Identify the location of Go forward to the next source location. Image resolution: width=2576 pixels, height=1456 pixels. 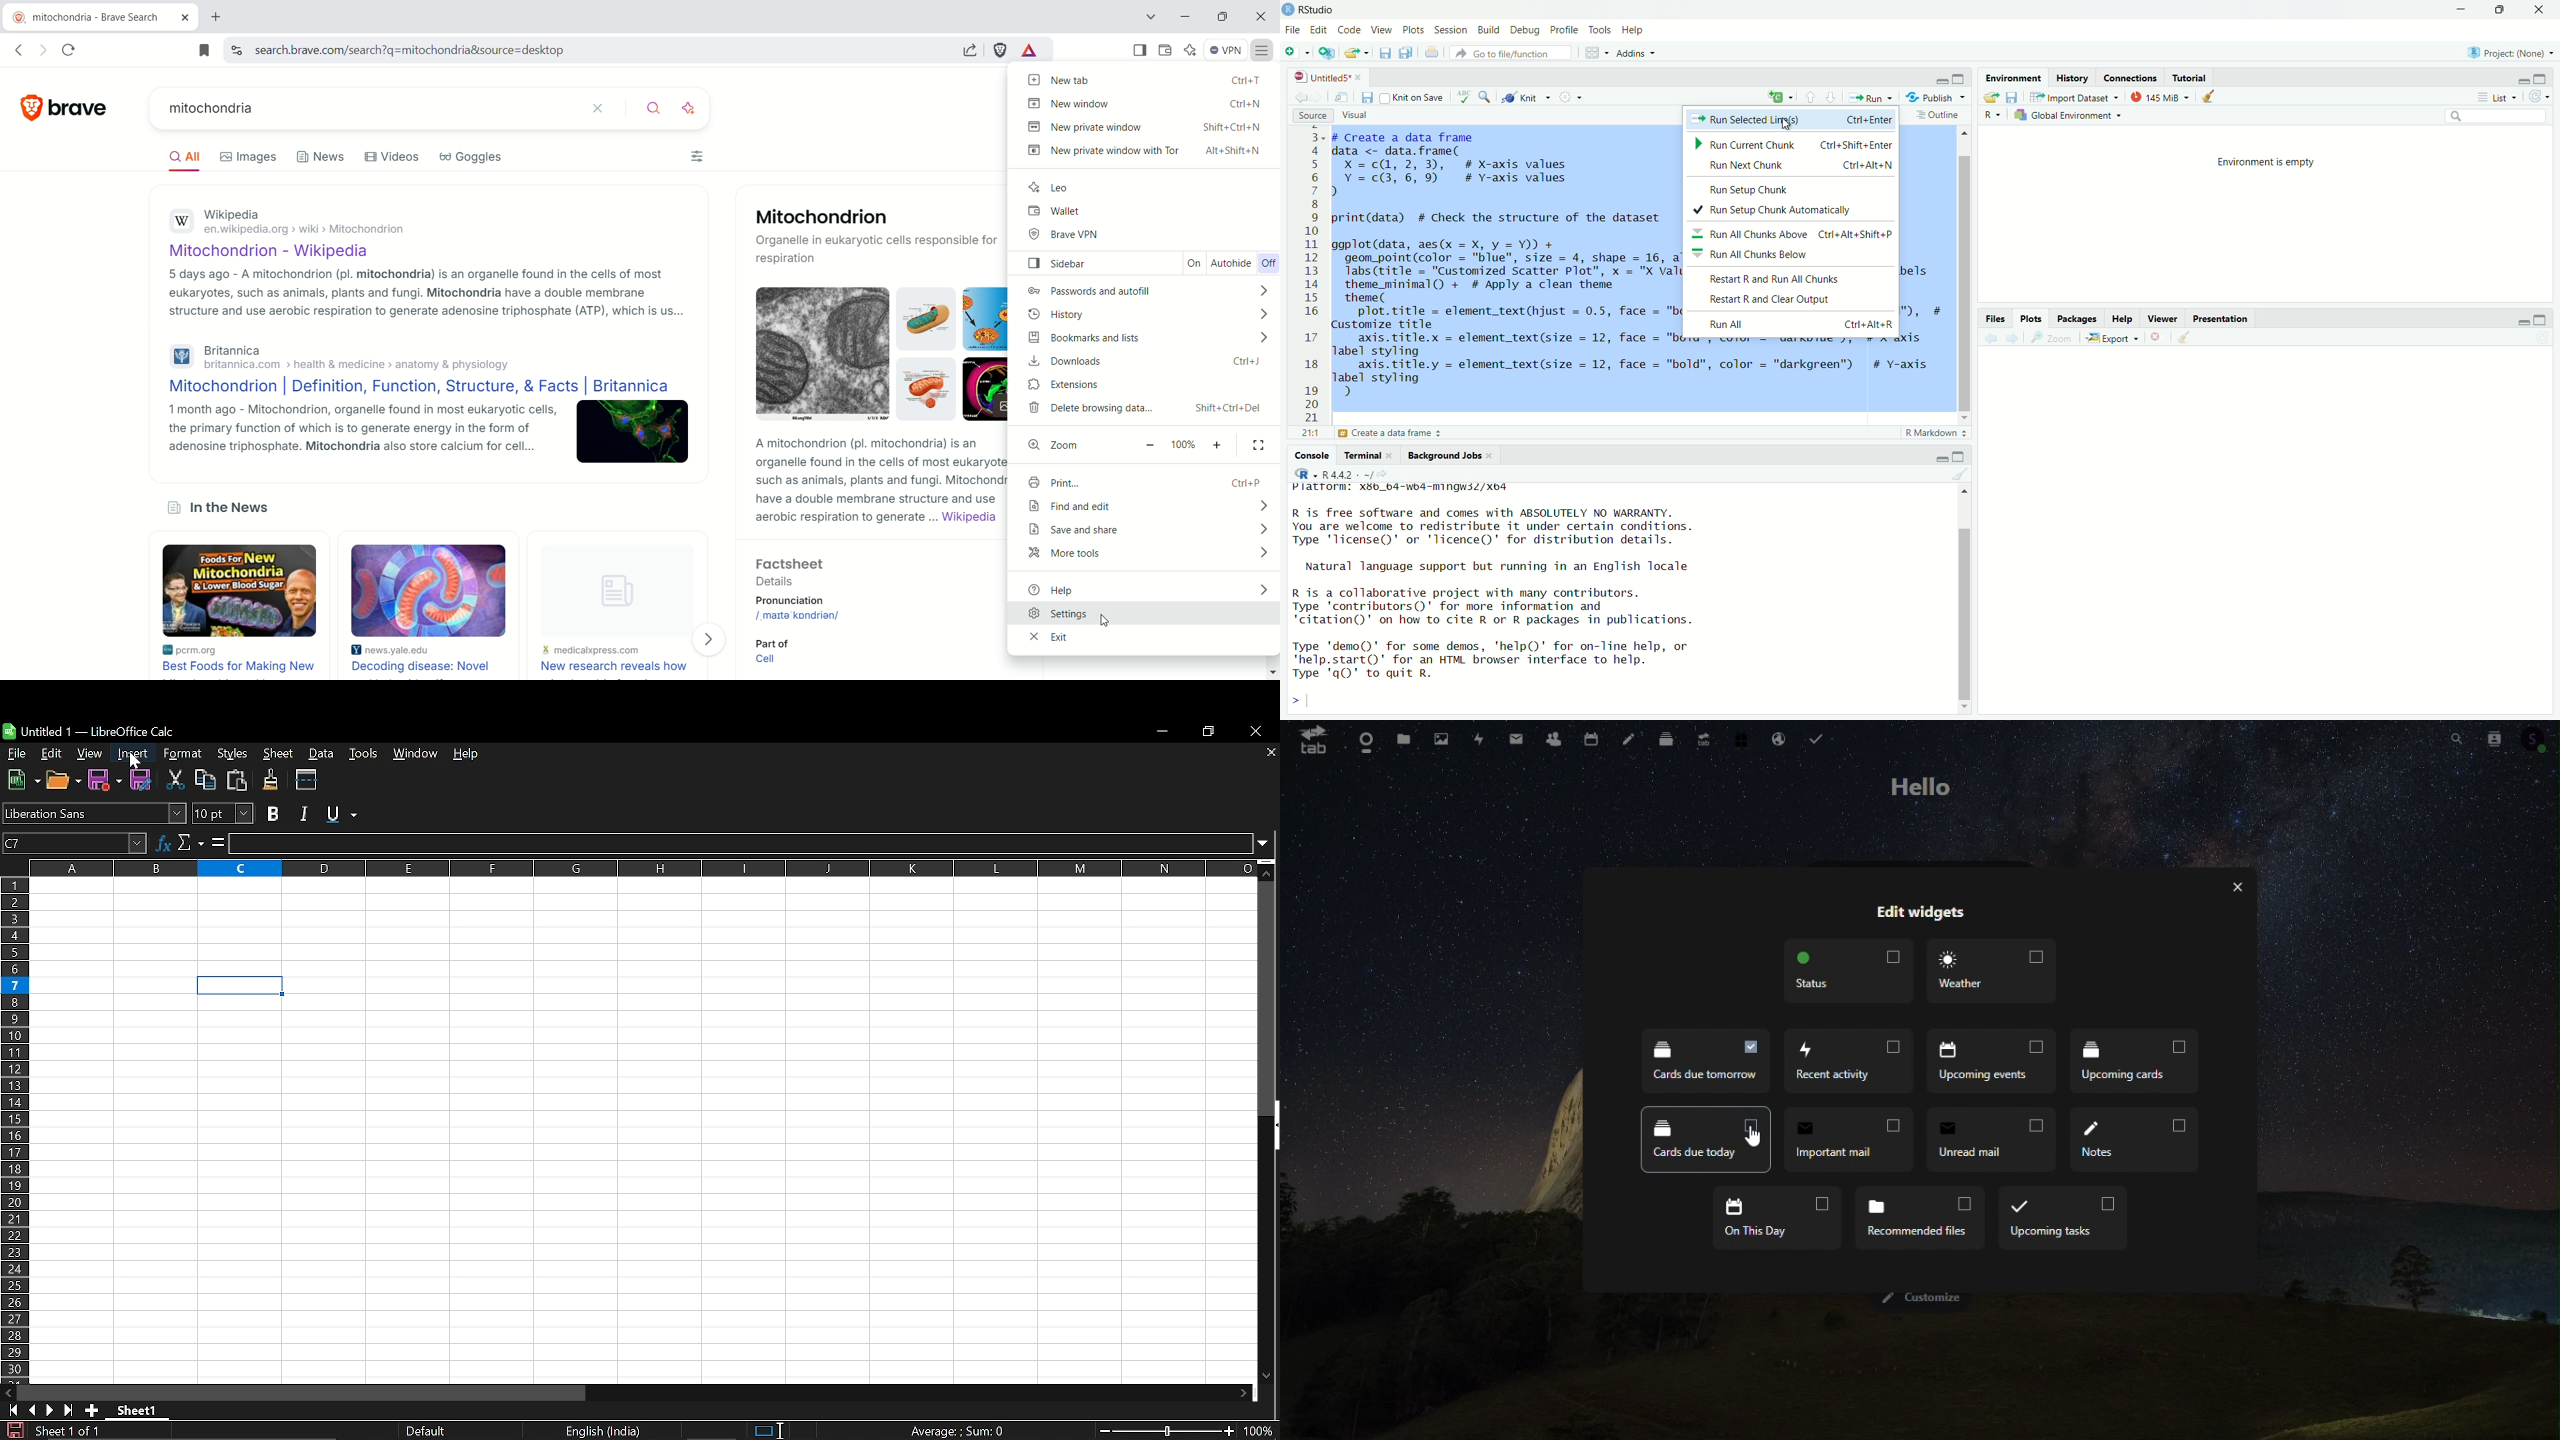
(1323, 99).